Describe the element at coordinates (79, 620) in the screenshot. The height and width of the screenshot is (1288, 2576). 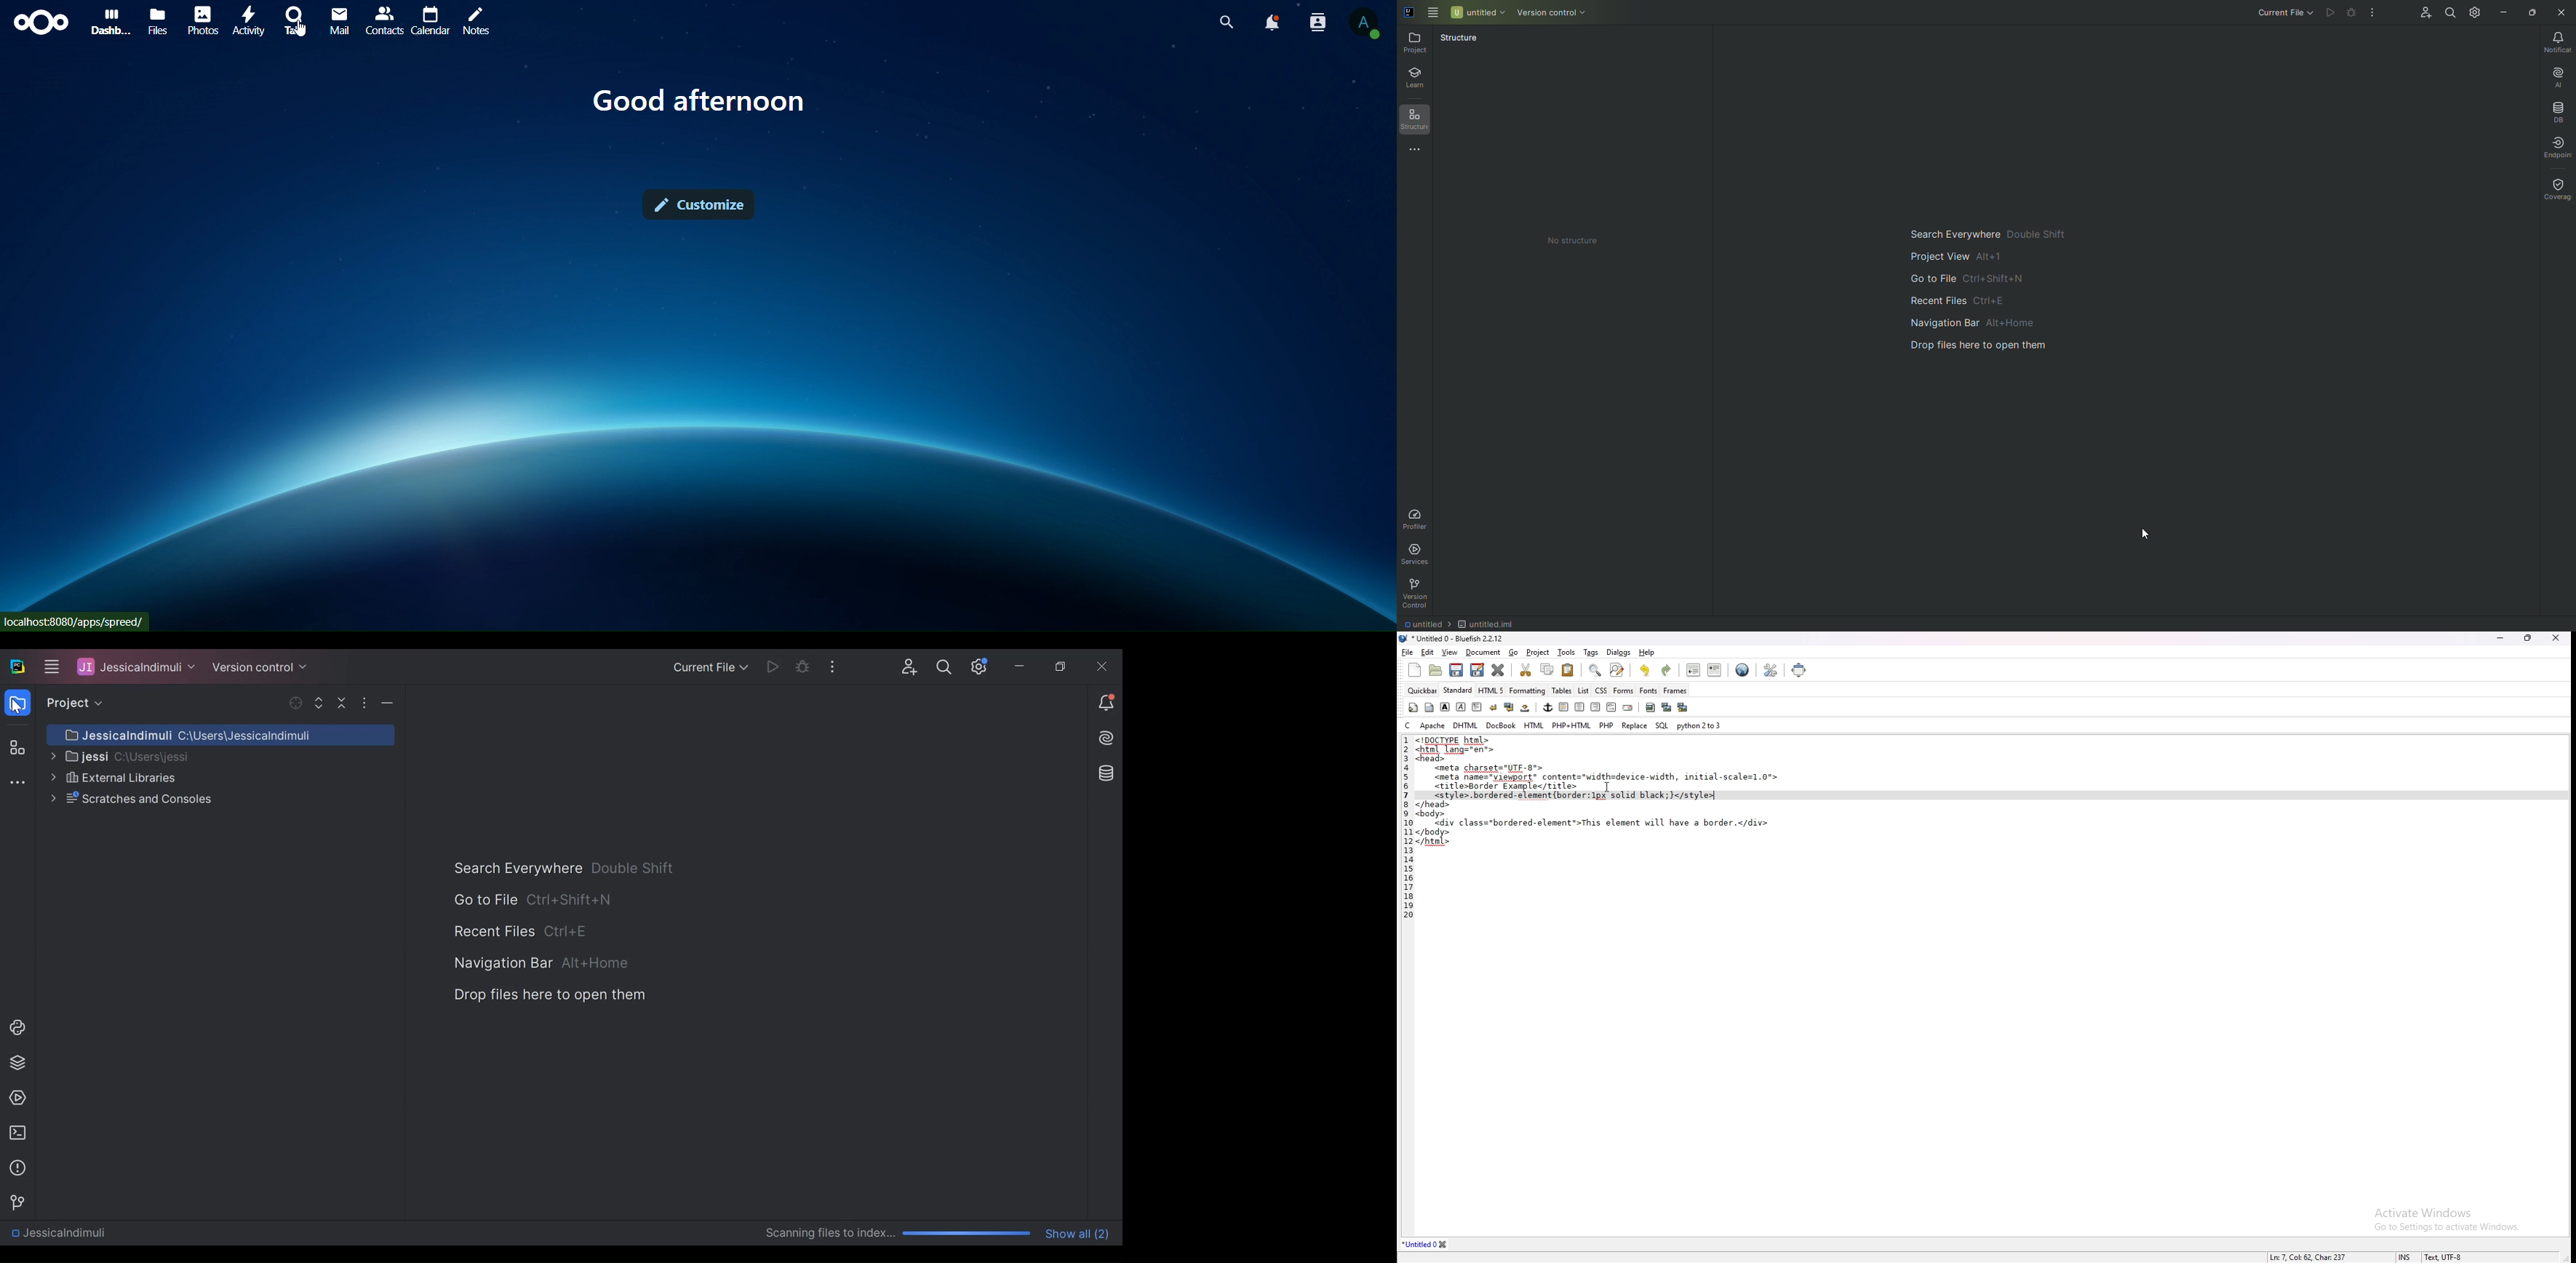
I see `localhost:8080\app` at that location.